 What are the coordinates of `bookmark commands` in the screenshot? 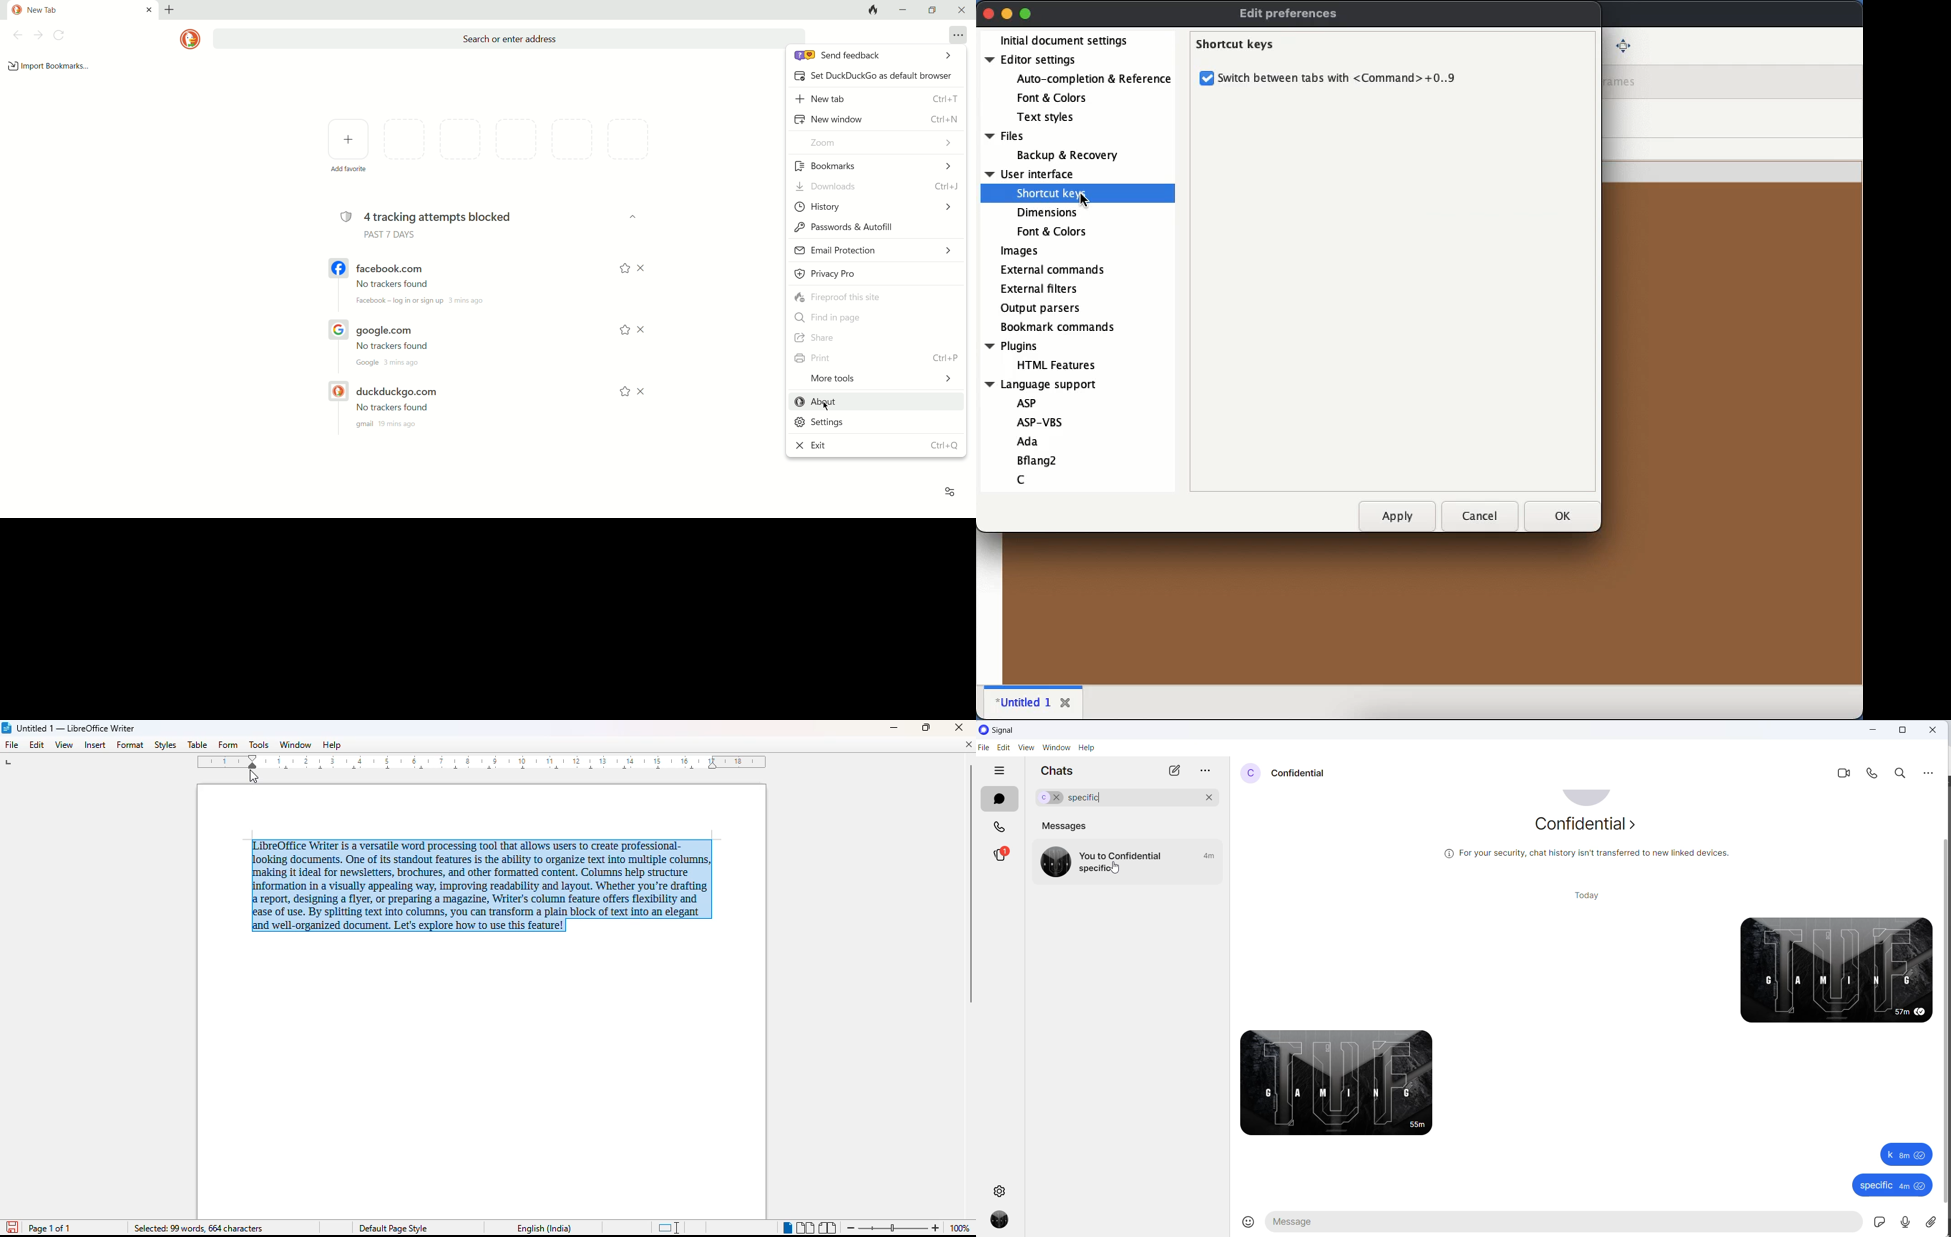 It's located at (1059, 326).